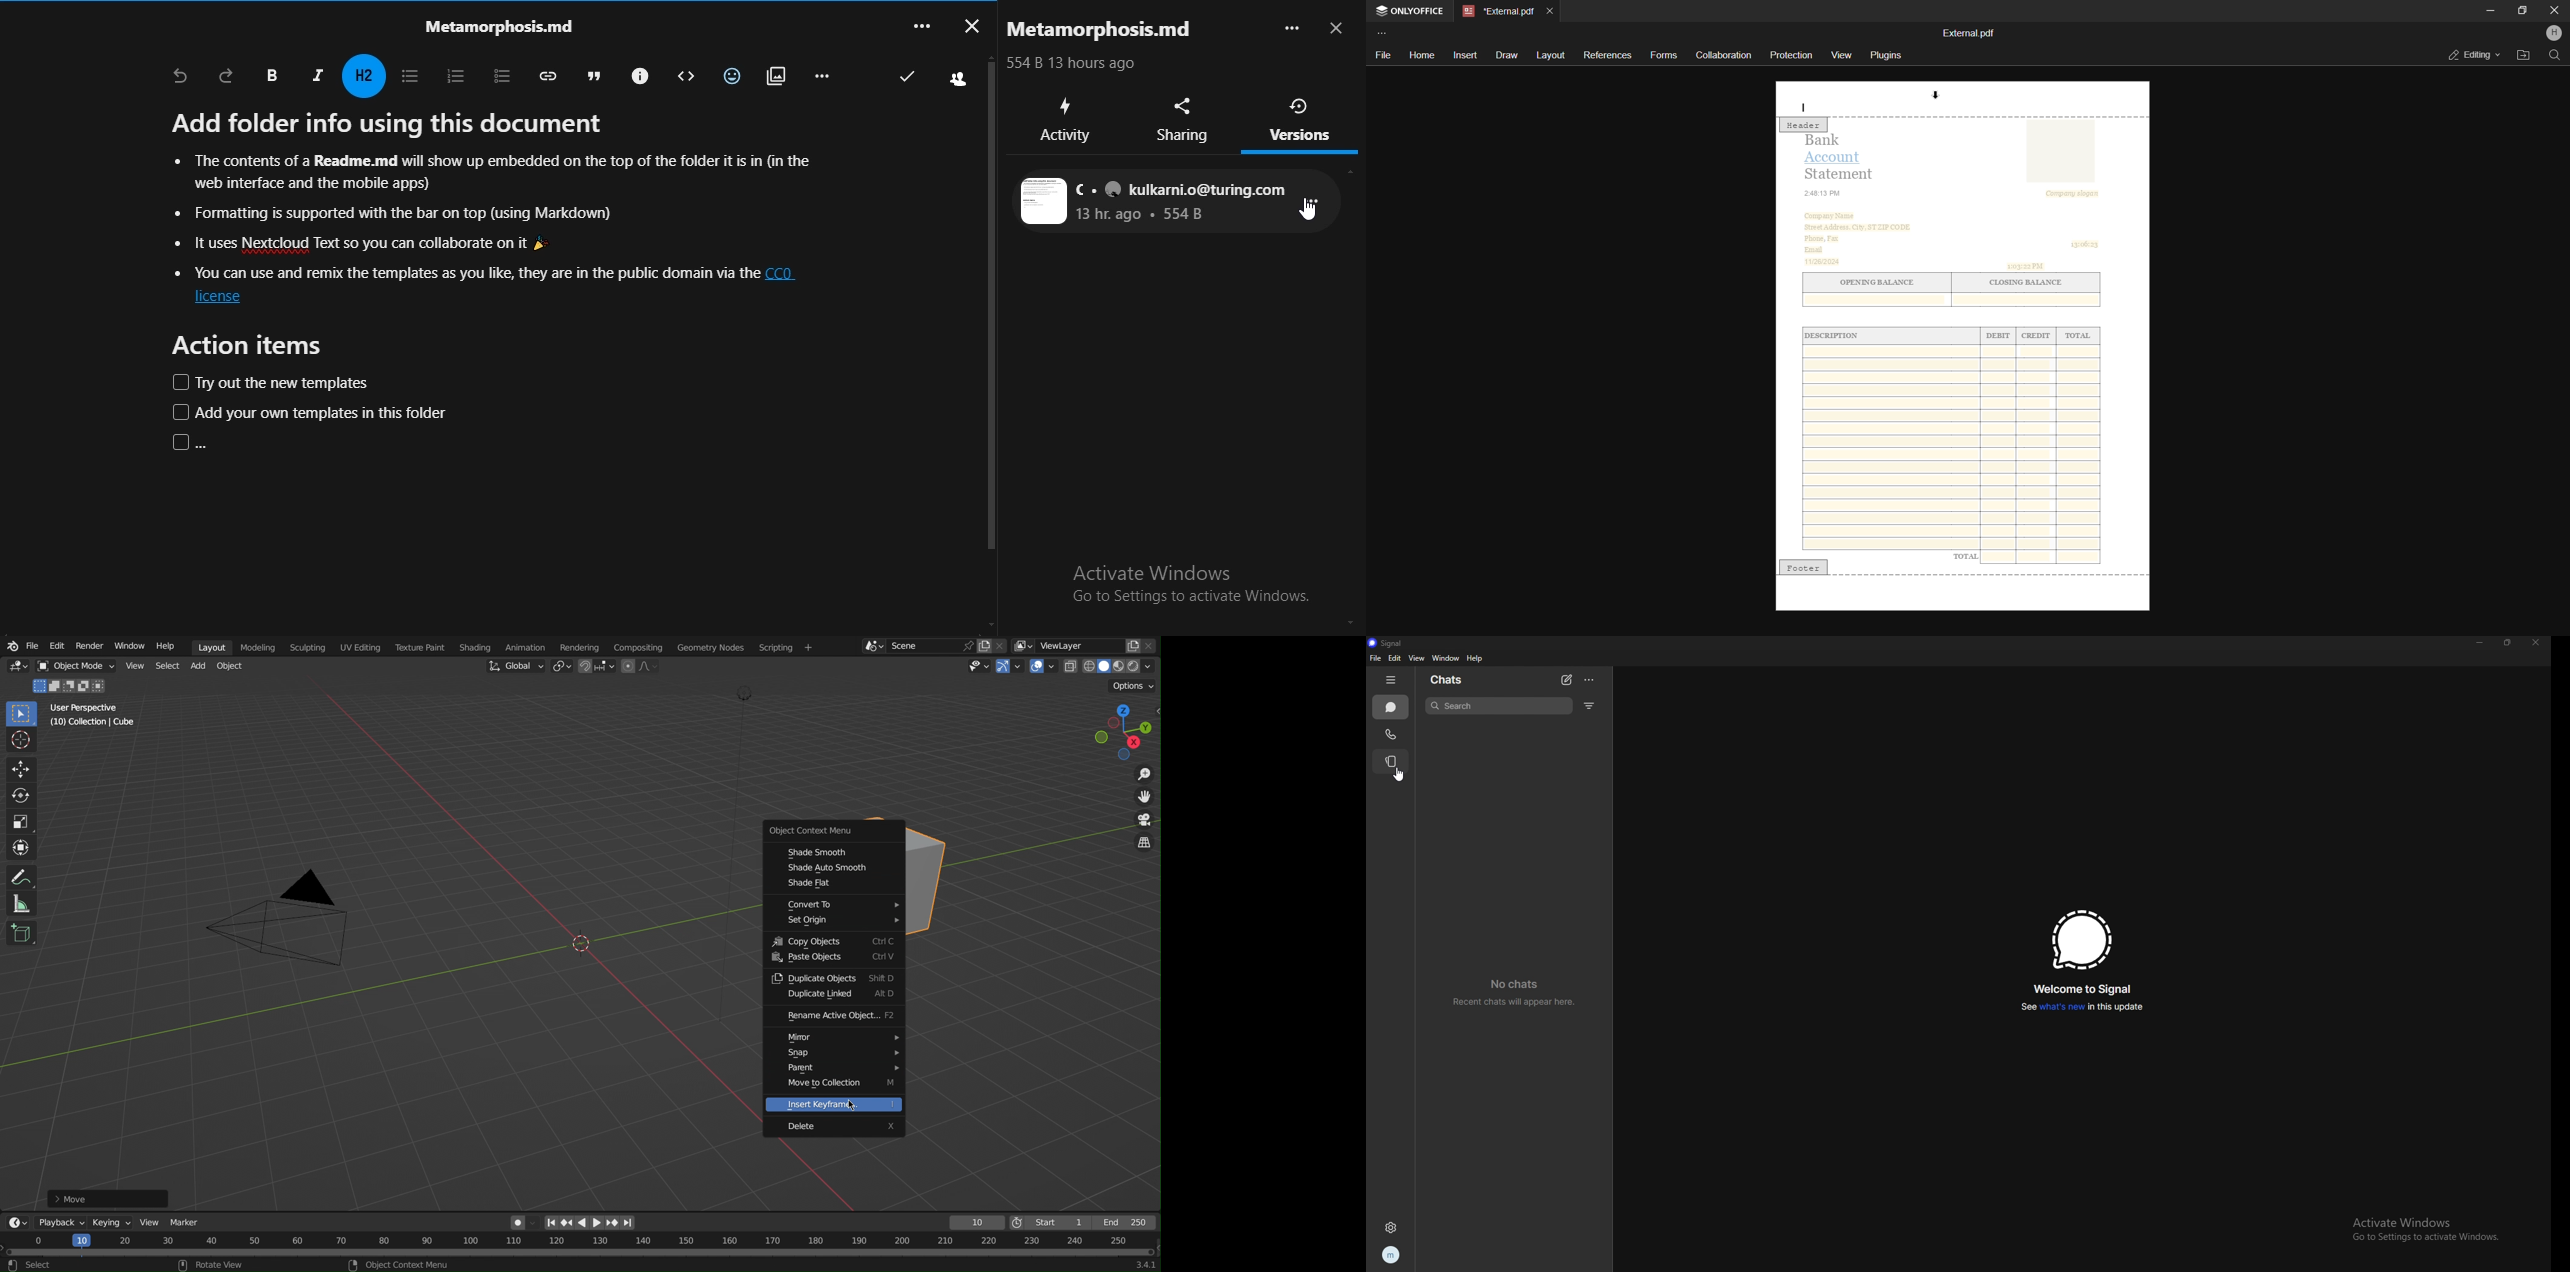 This screenshot has height=1288, width=2576. Describe the element at coordinates (1446, 658) in the screenshot. I see `window` at that location.